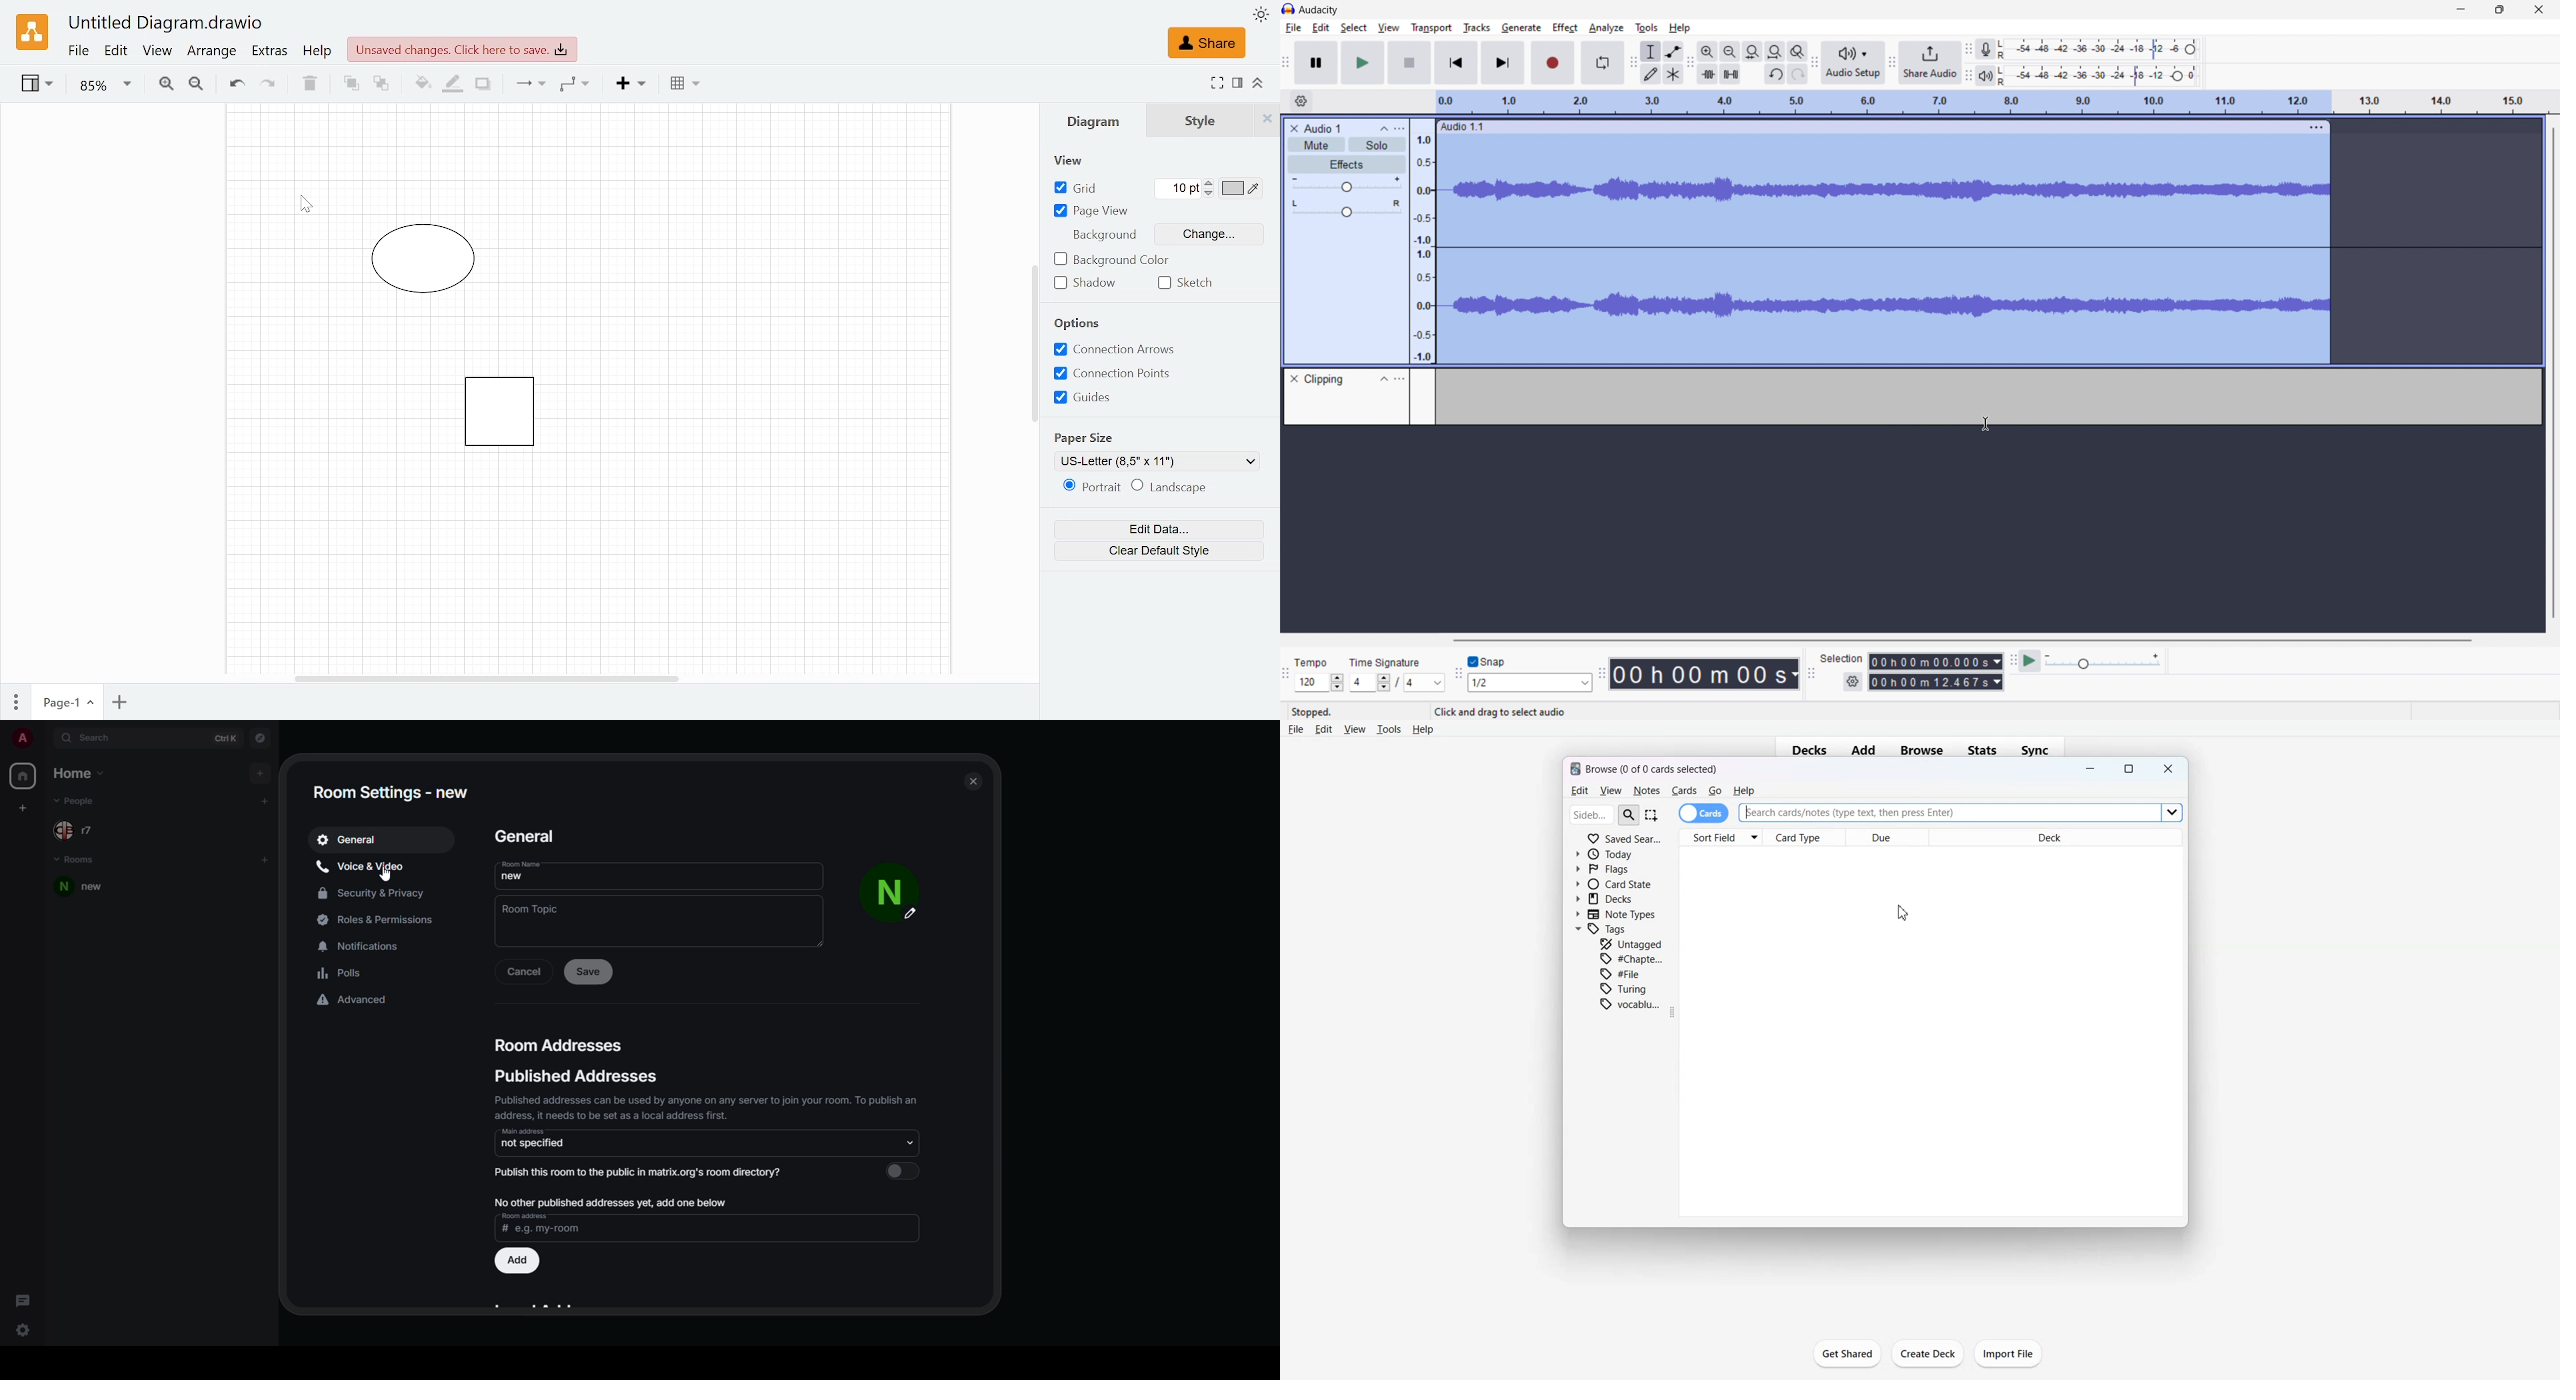 This screenshot has height=1400, width=2576. I want to click on To back, so click(381, 84).